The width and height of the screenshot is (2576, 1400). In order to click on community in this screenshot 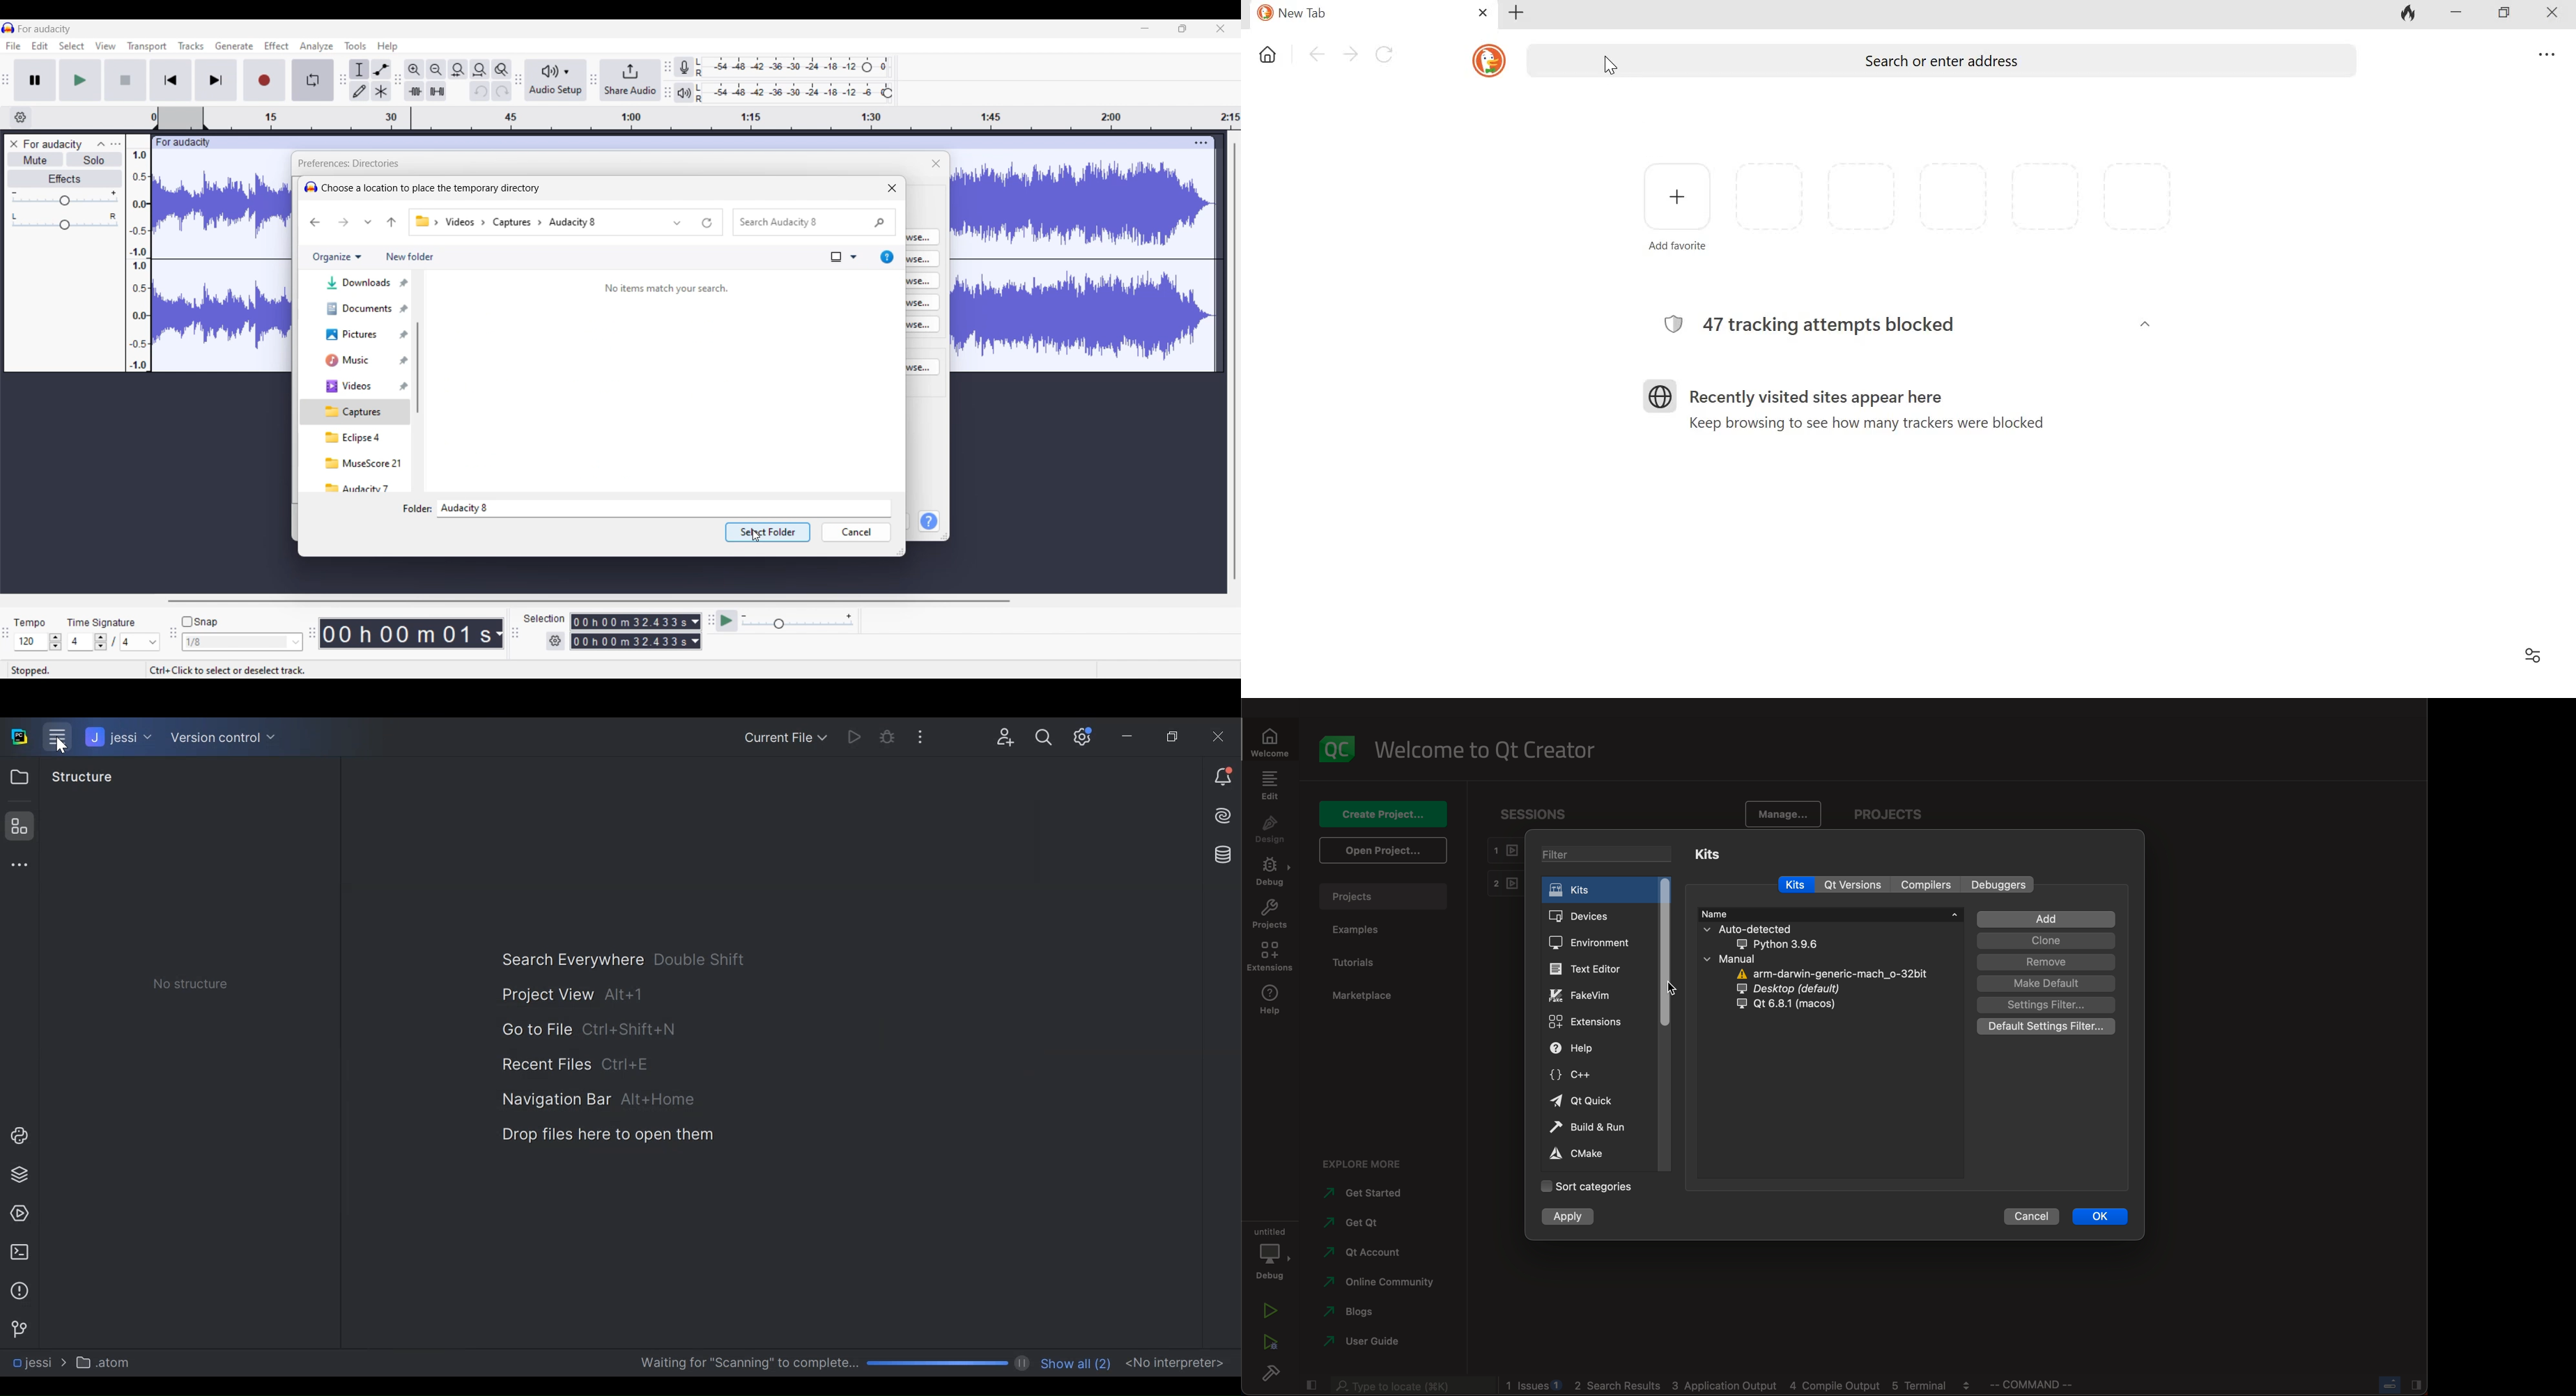, I will do `click(1385, 1283)`.